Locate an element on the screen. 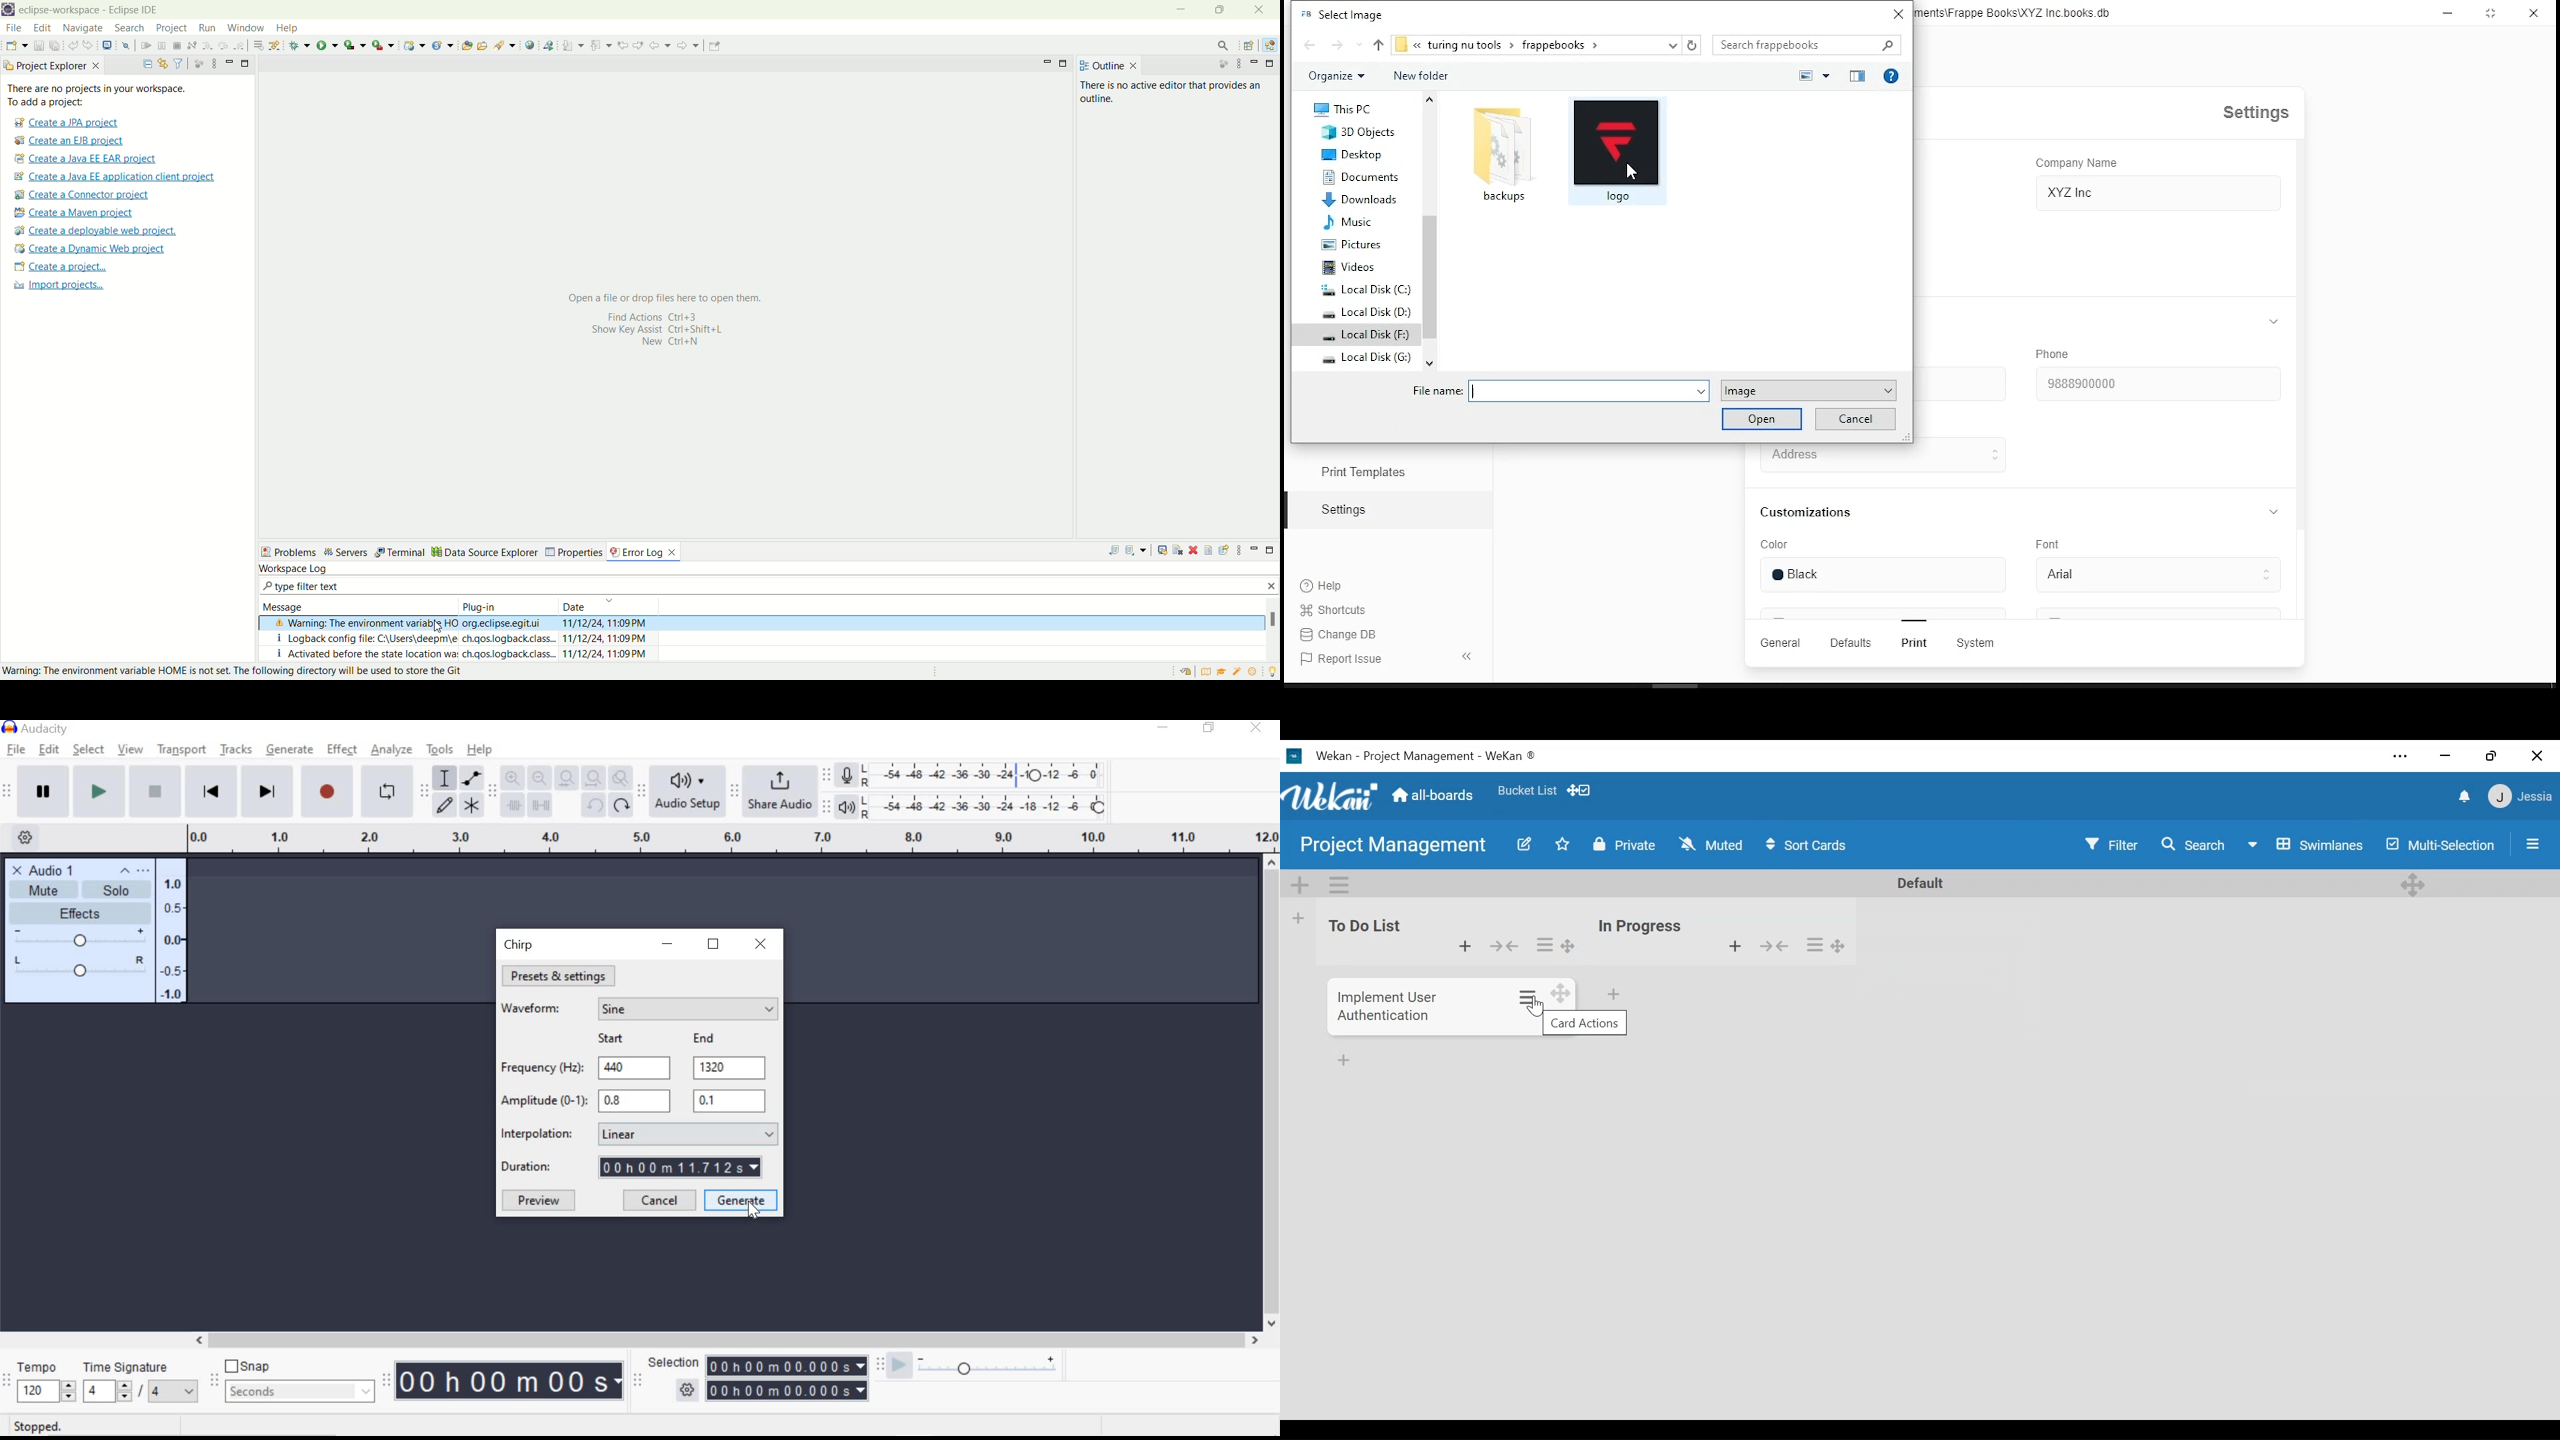  music is located at coordinates (1355, 222).